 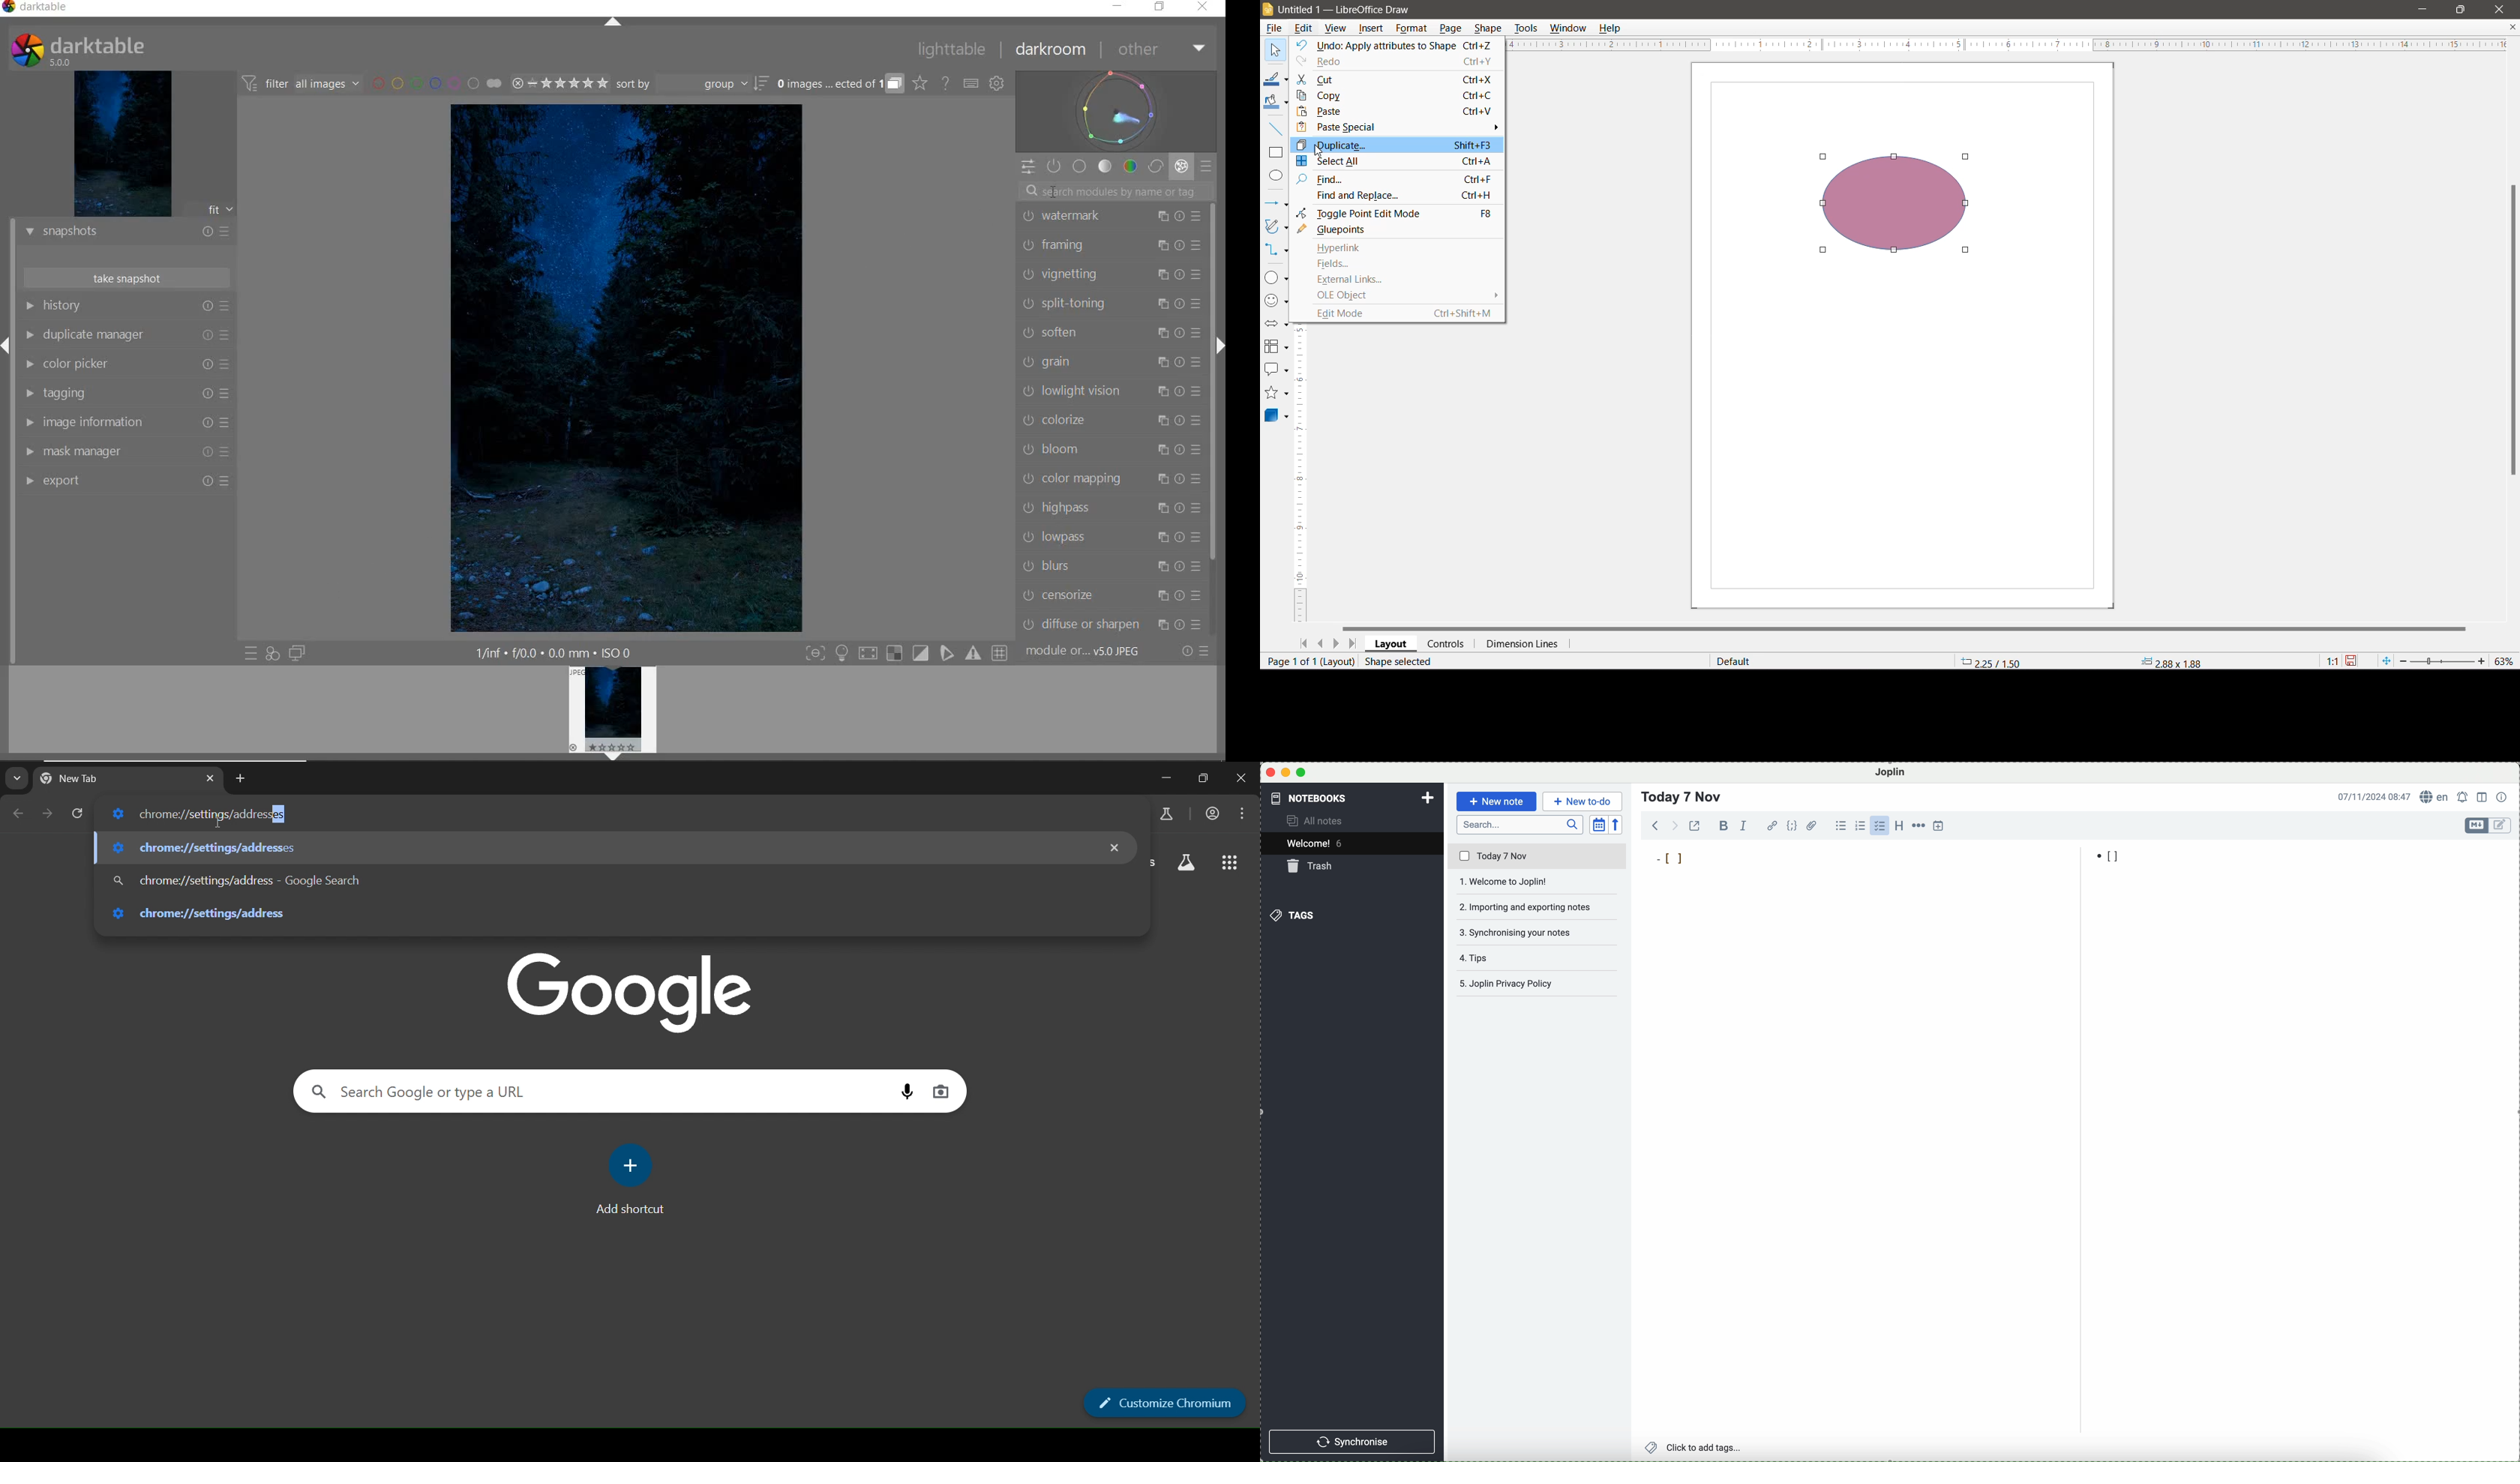 I want to click on CENSORIZE, so click(x=1112, y=595).